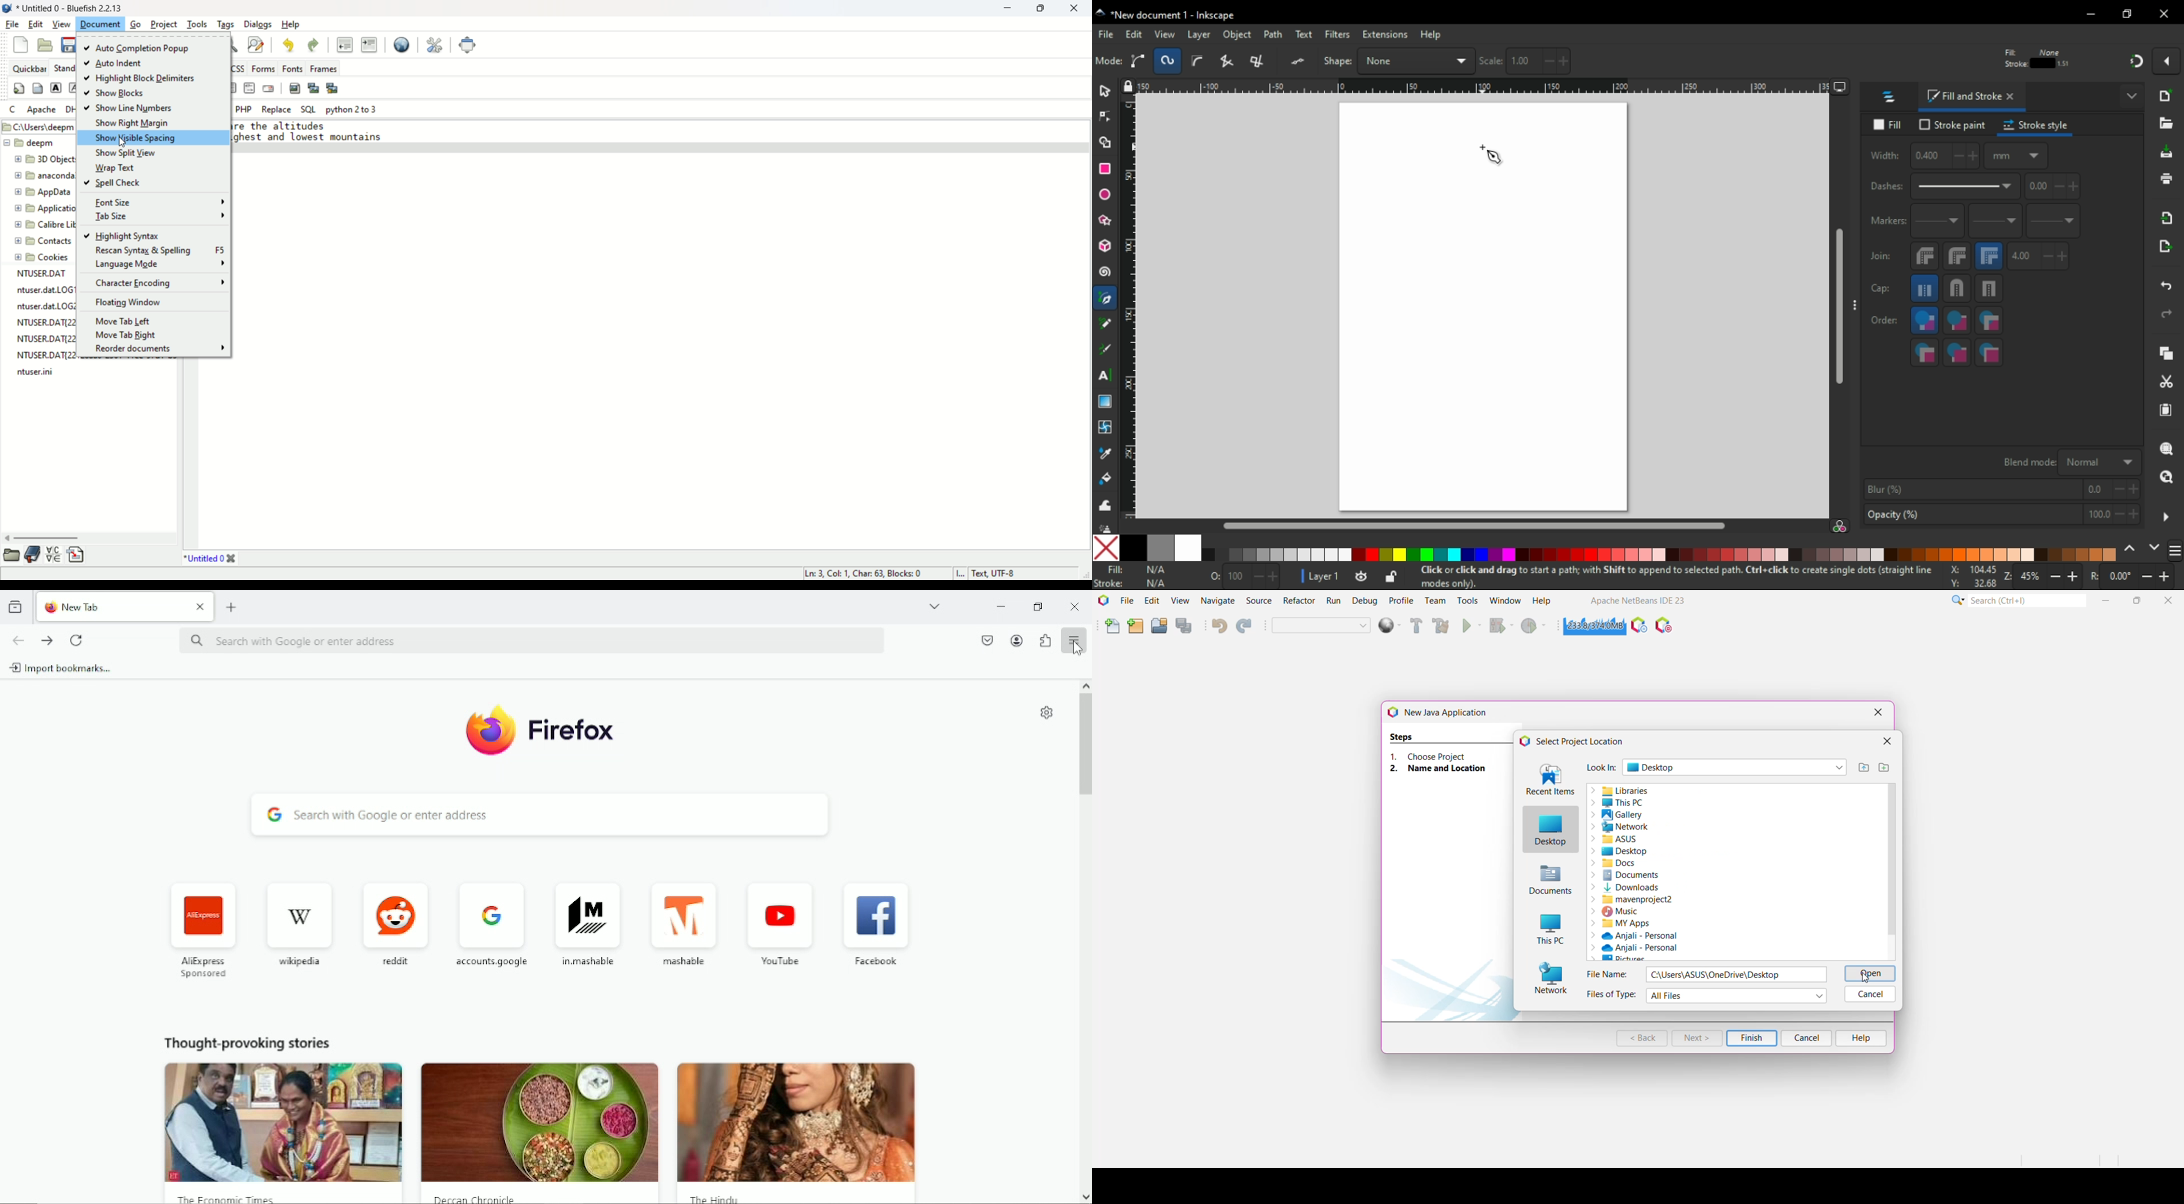 Image resolution: width=2184 pixels, height=1204 pixels. Describe the element at coordinates (1198, 61) in the screenshot. I see `toggle selection box to select all touched objects ` at that location.